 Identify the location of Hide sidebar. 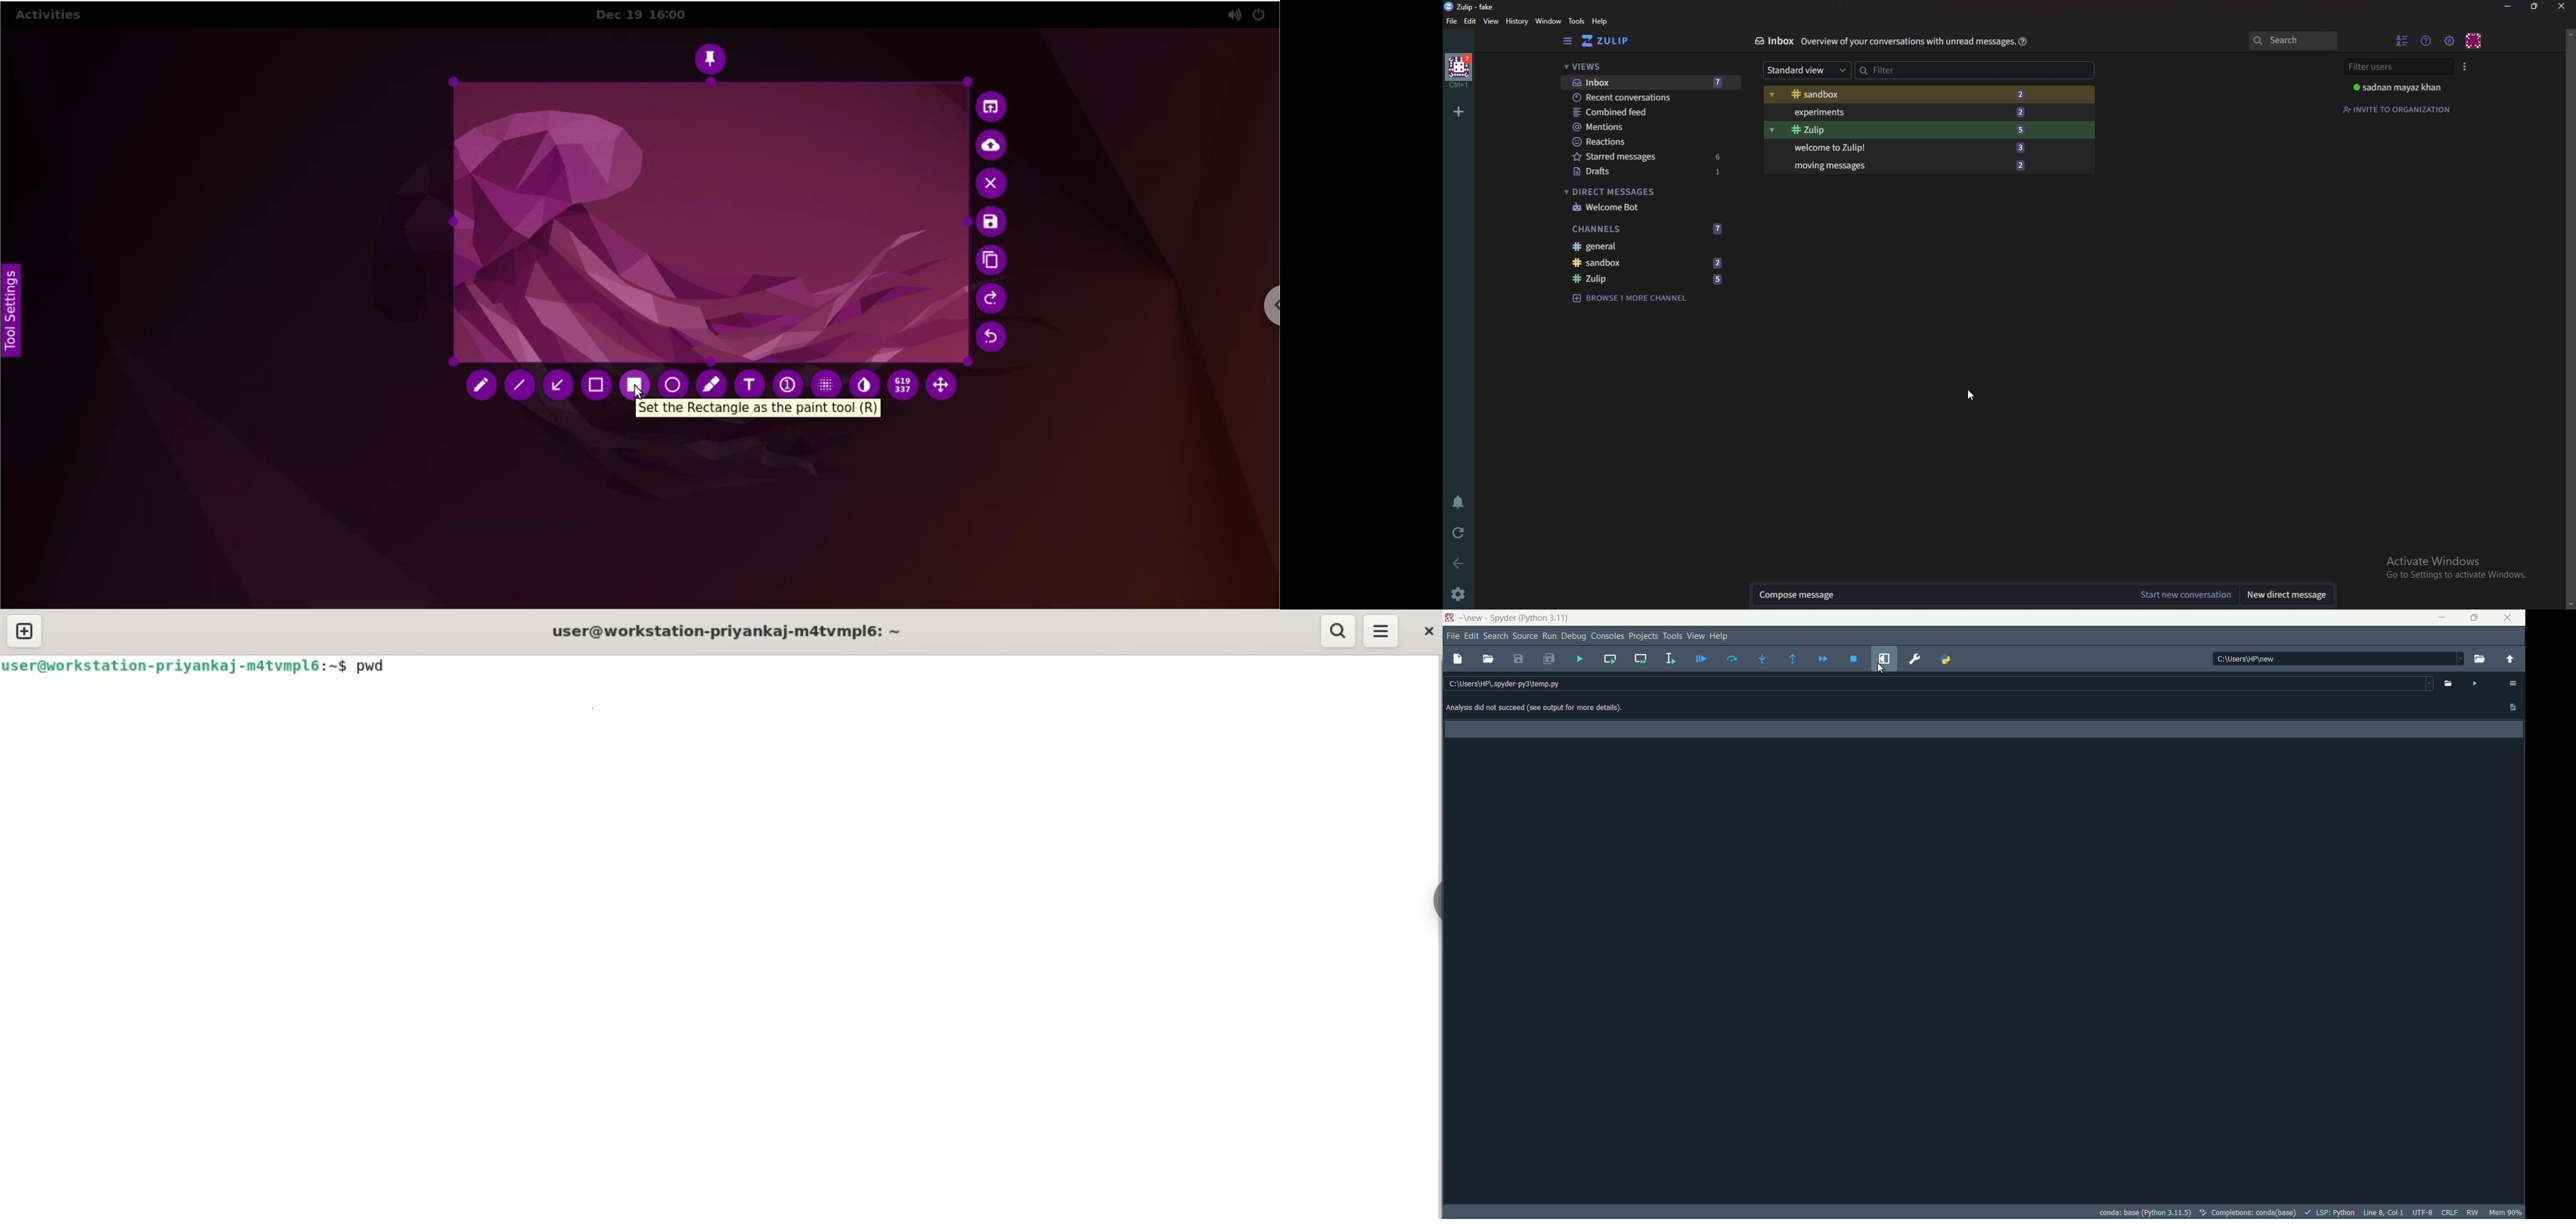
(1567, 41).